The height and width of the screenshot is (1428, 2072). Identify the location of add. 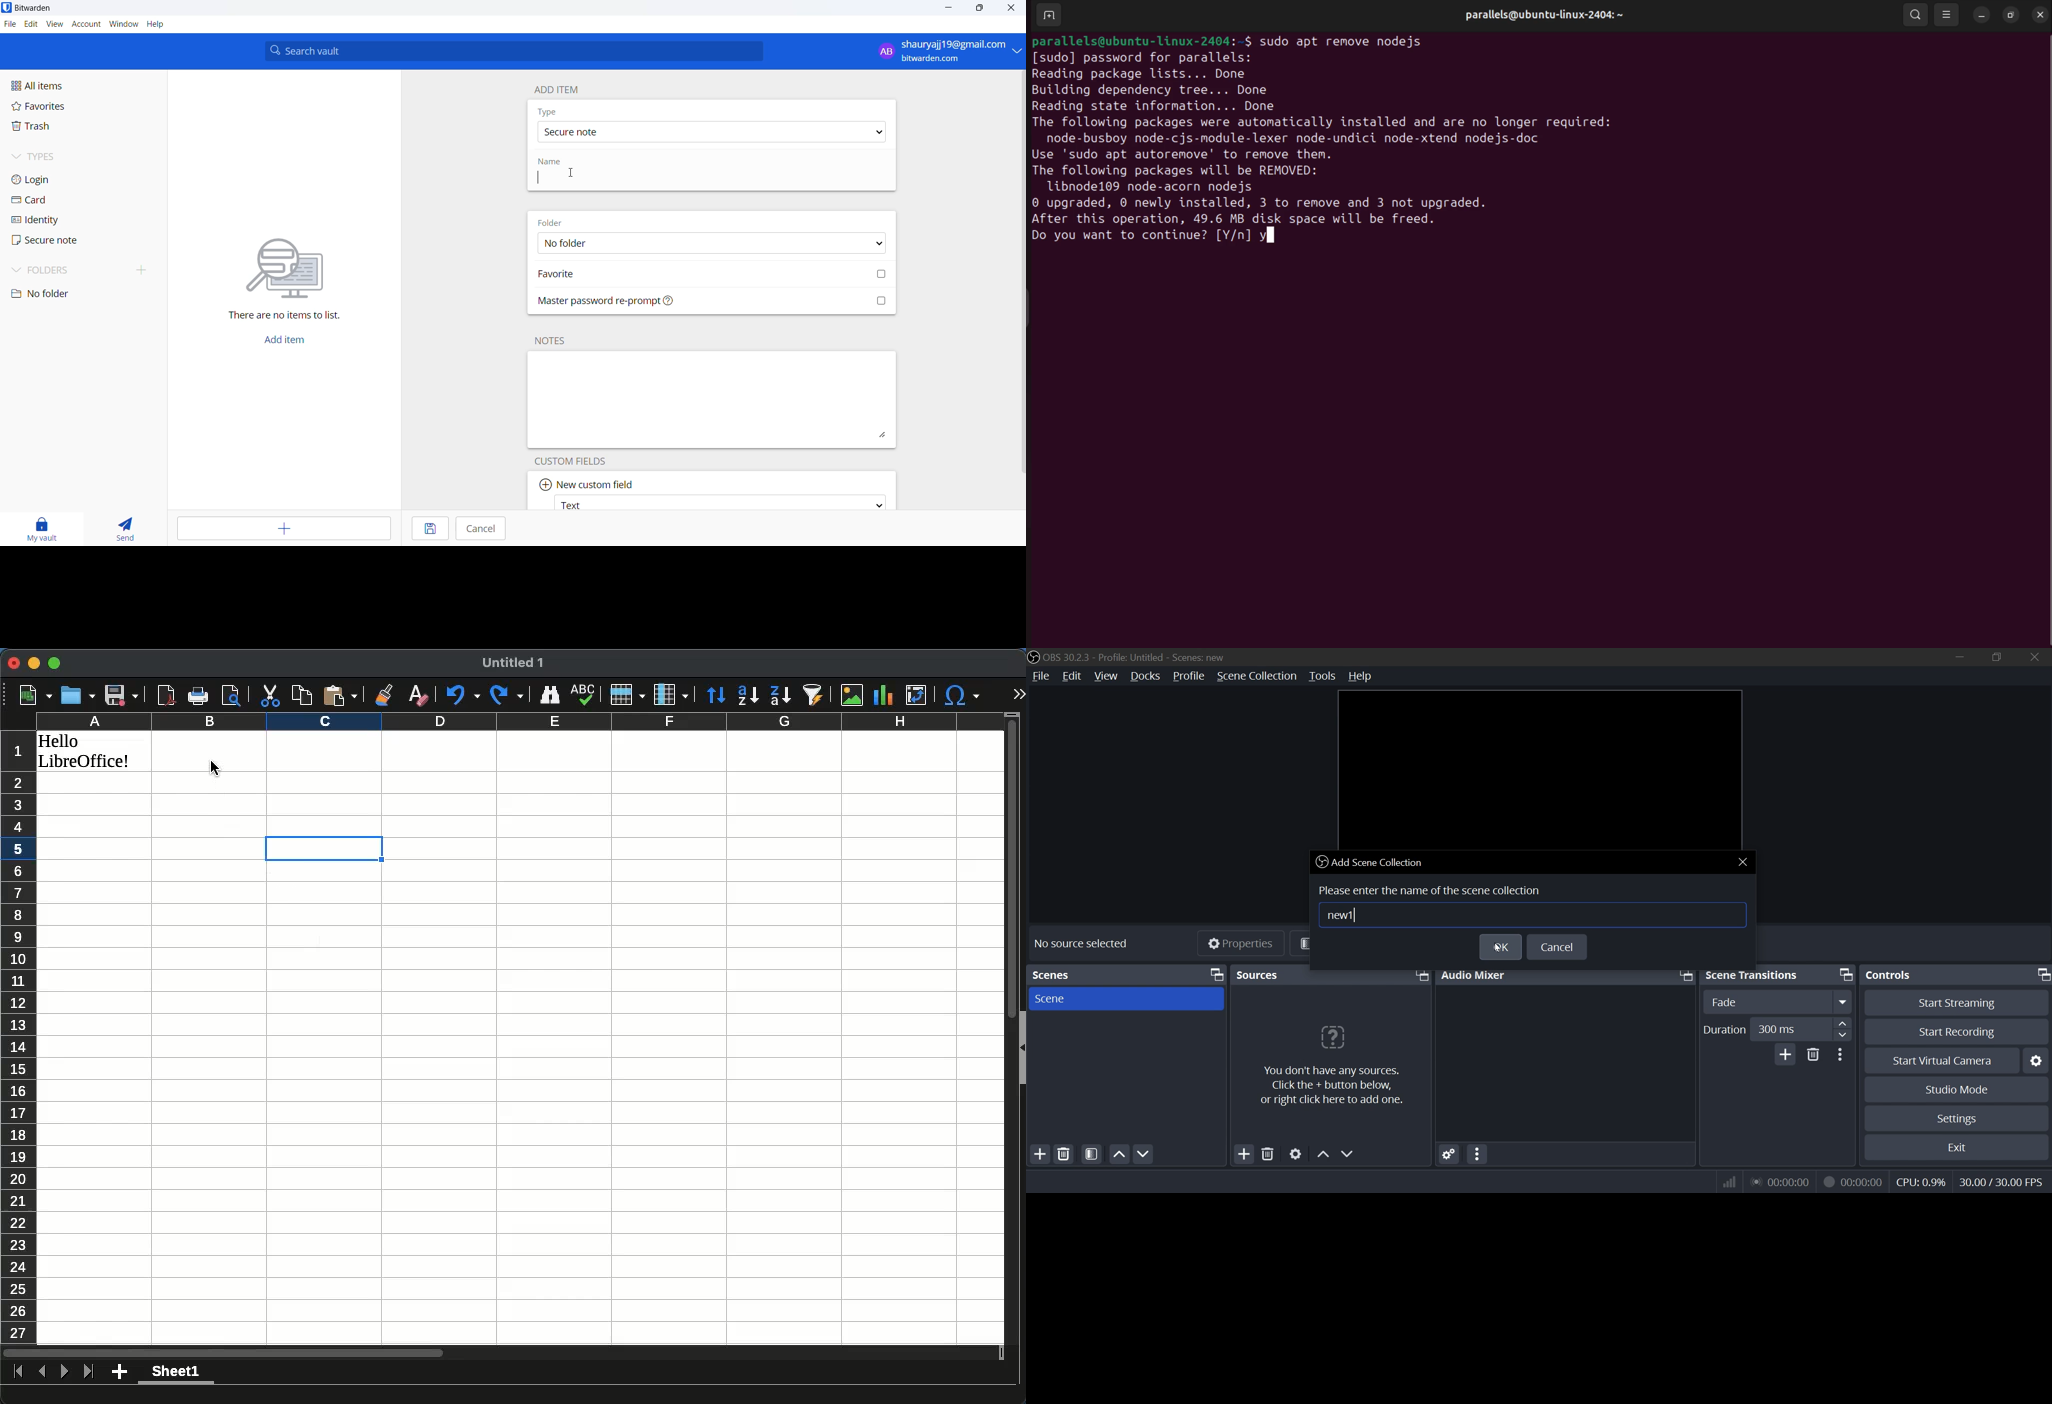
(1243, 1154).